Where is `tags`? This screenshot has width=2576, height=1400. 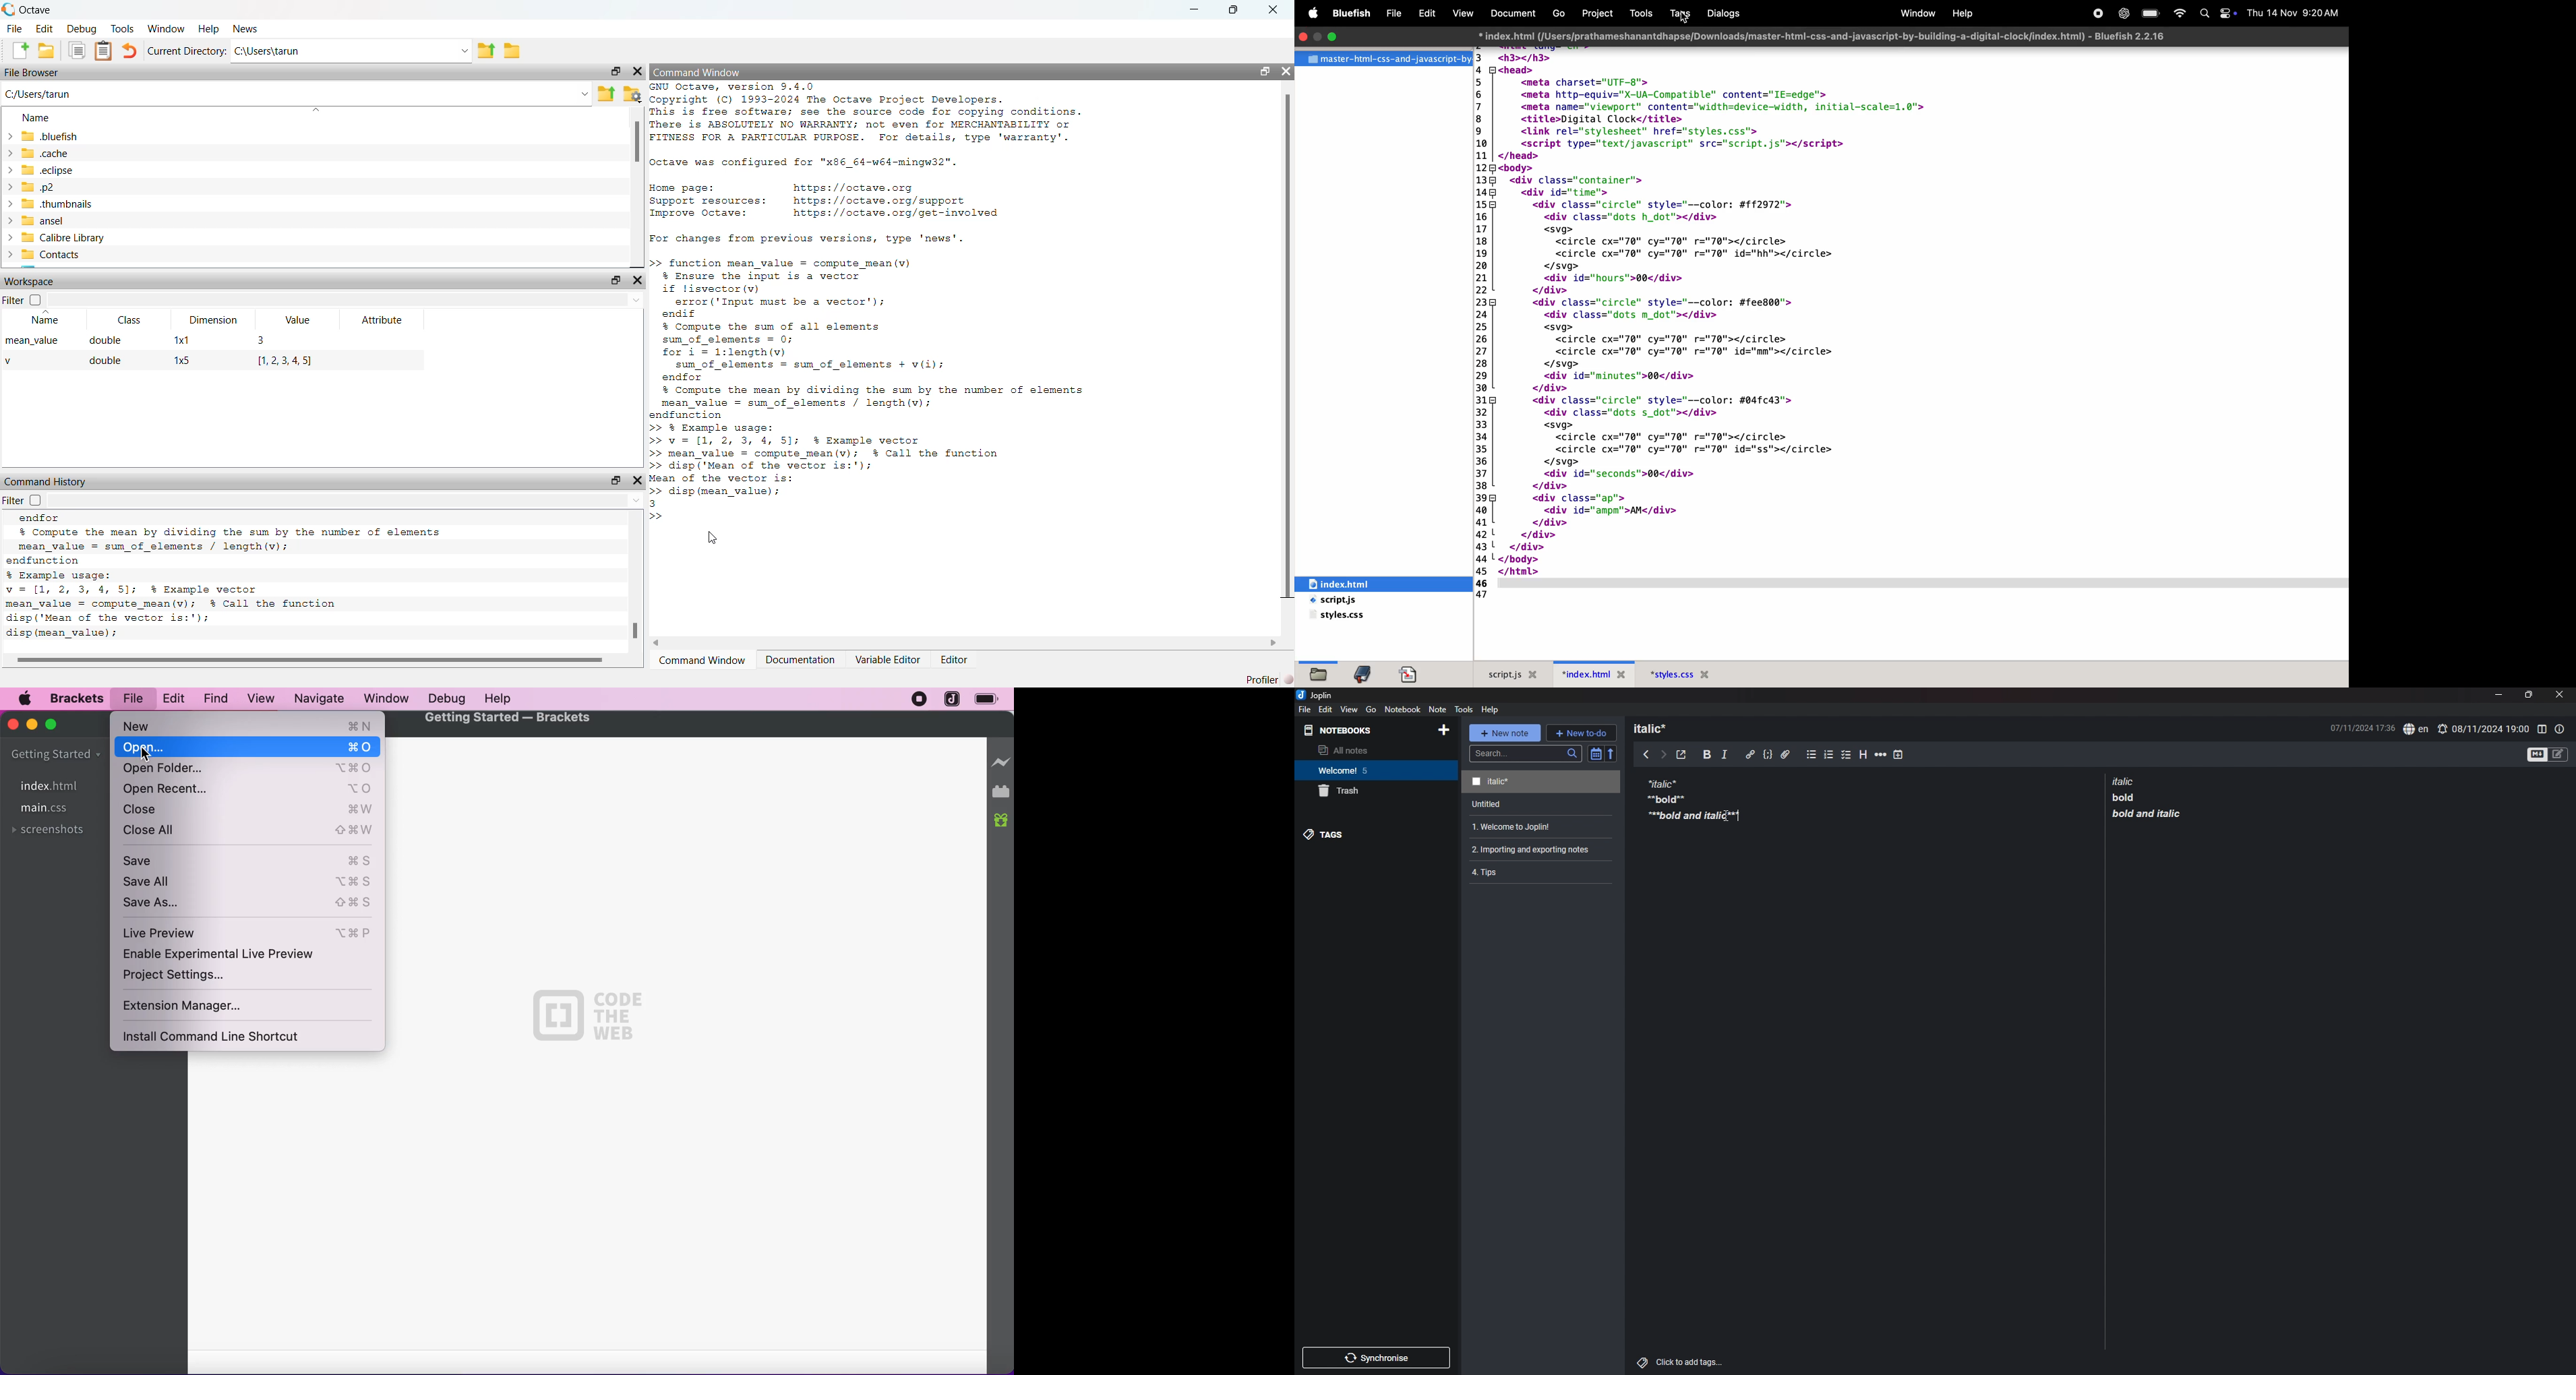 tags is located at coordinates (1375, 834).